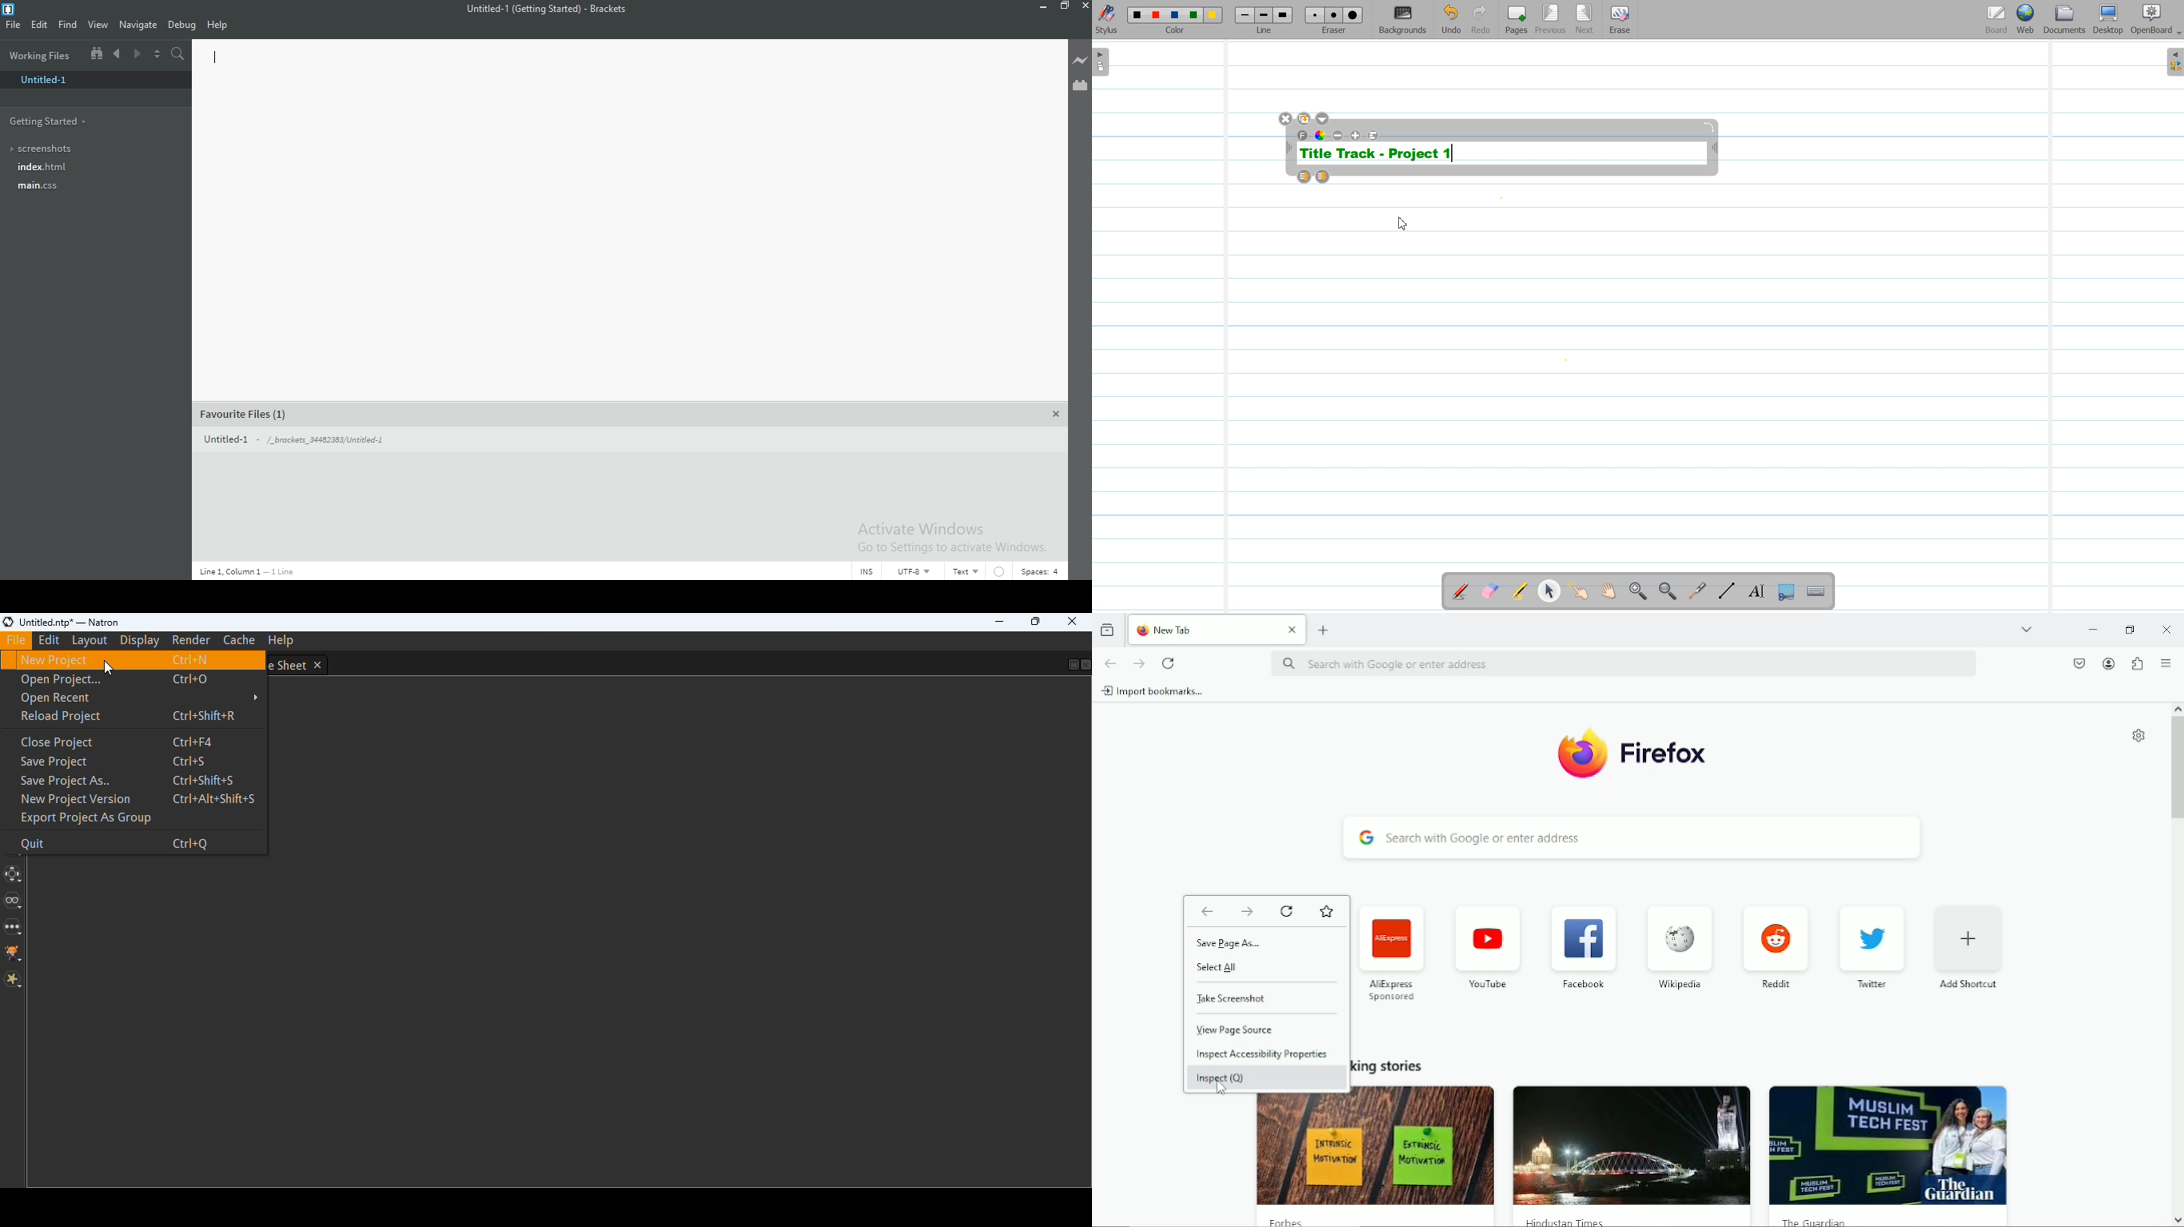 This screenshot has height=1232, width=2184. Describe the element at coordinates (1110, 663) in the screenshot. I see `go back` at that location.